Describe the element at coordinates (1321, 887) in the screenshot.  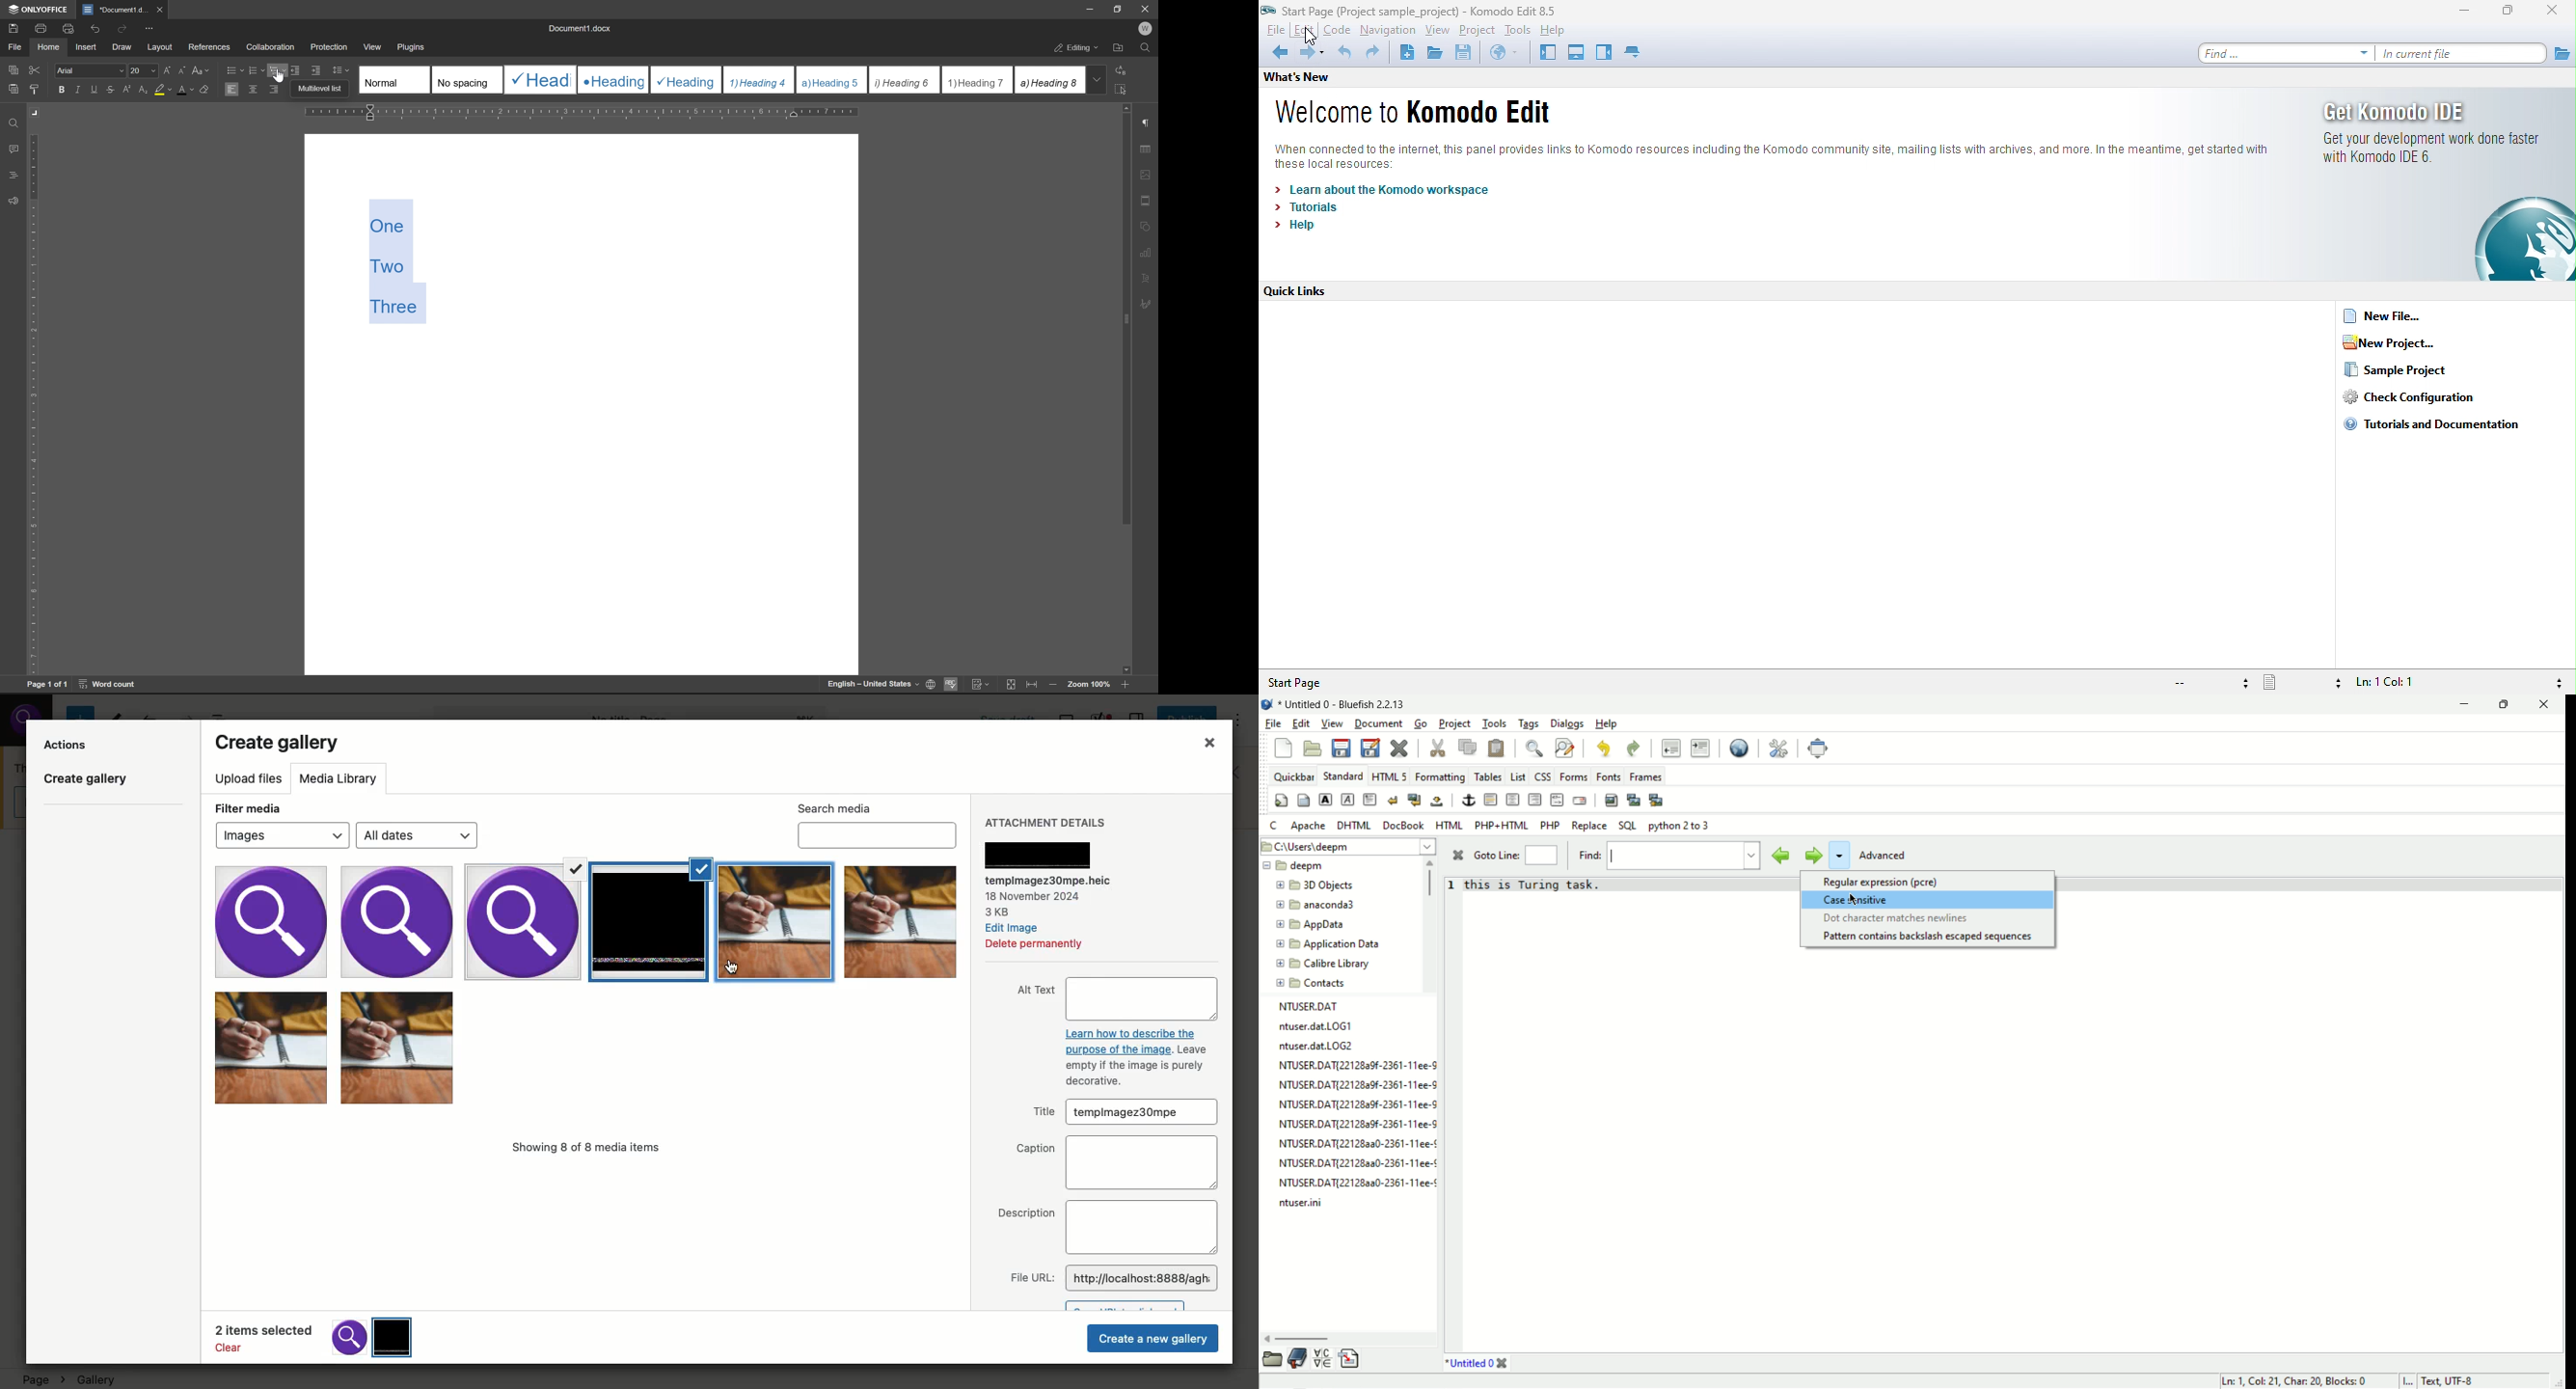
I see `3D Objects` at that location.